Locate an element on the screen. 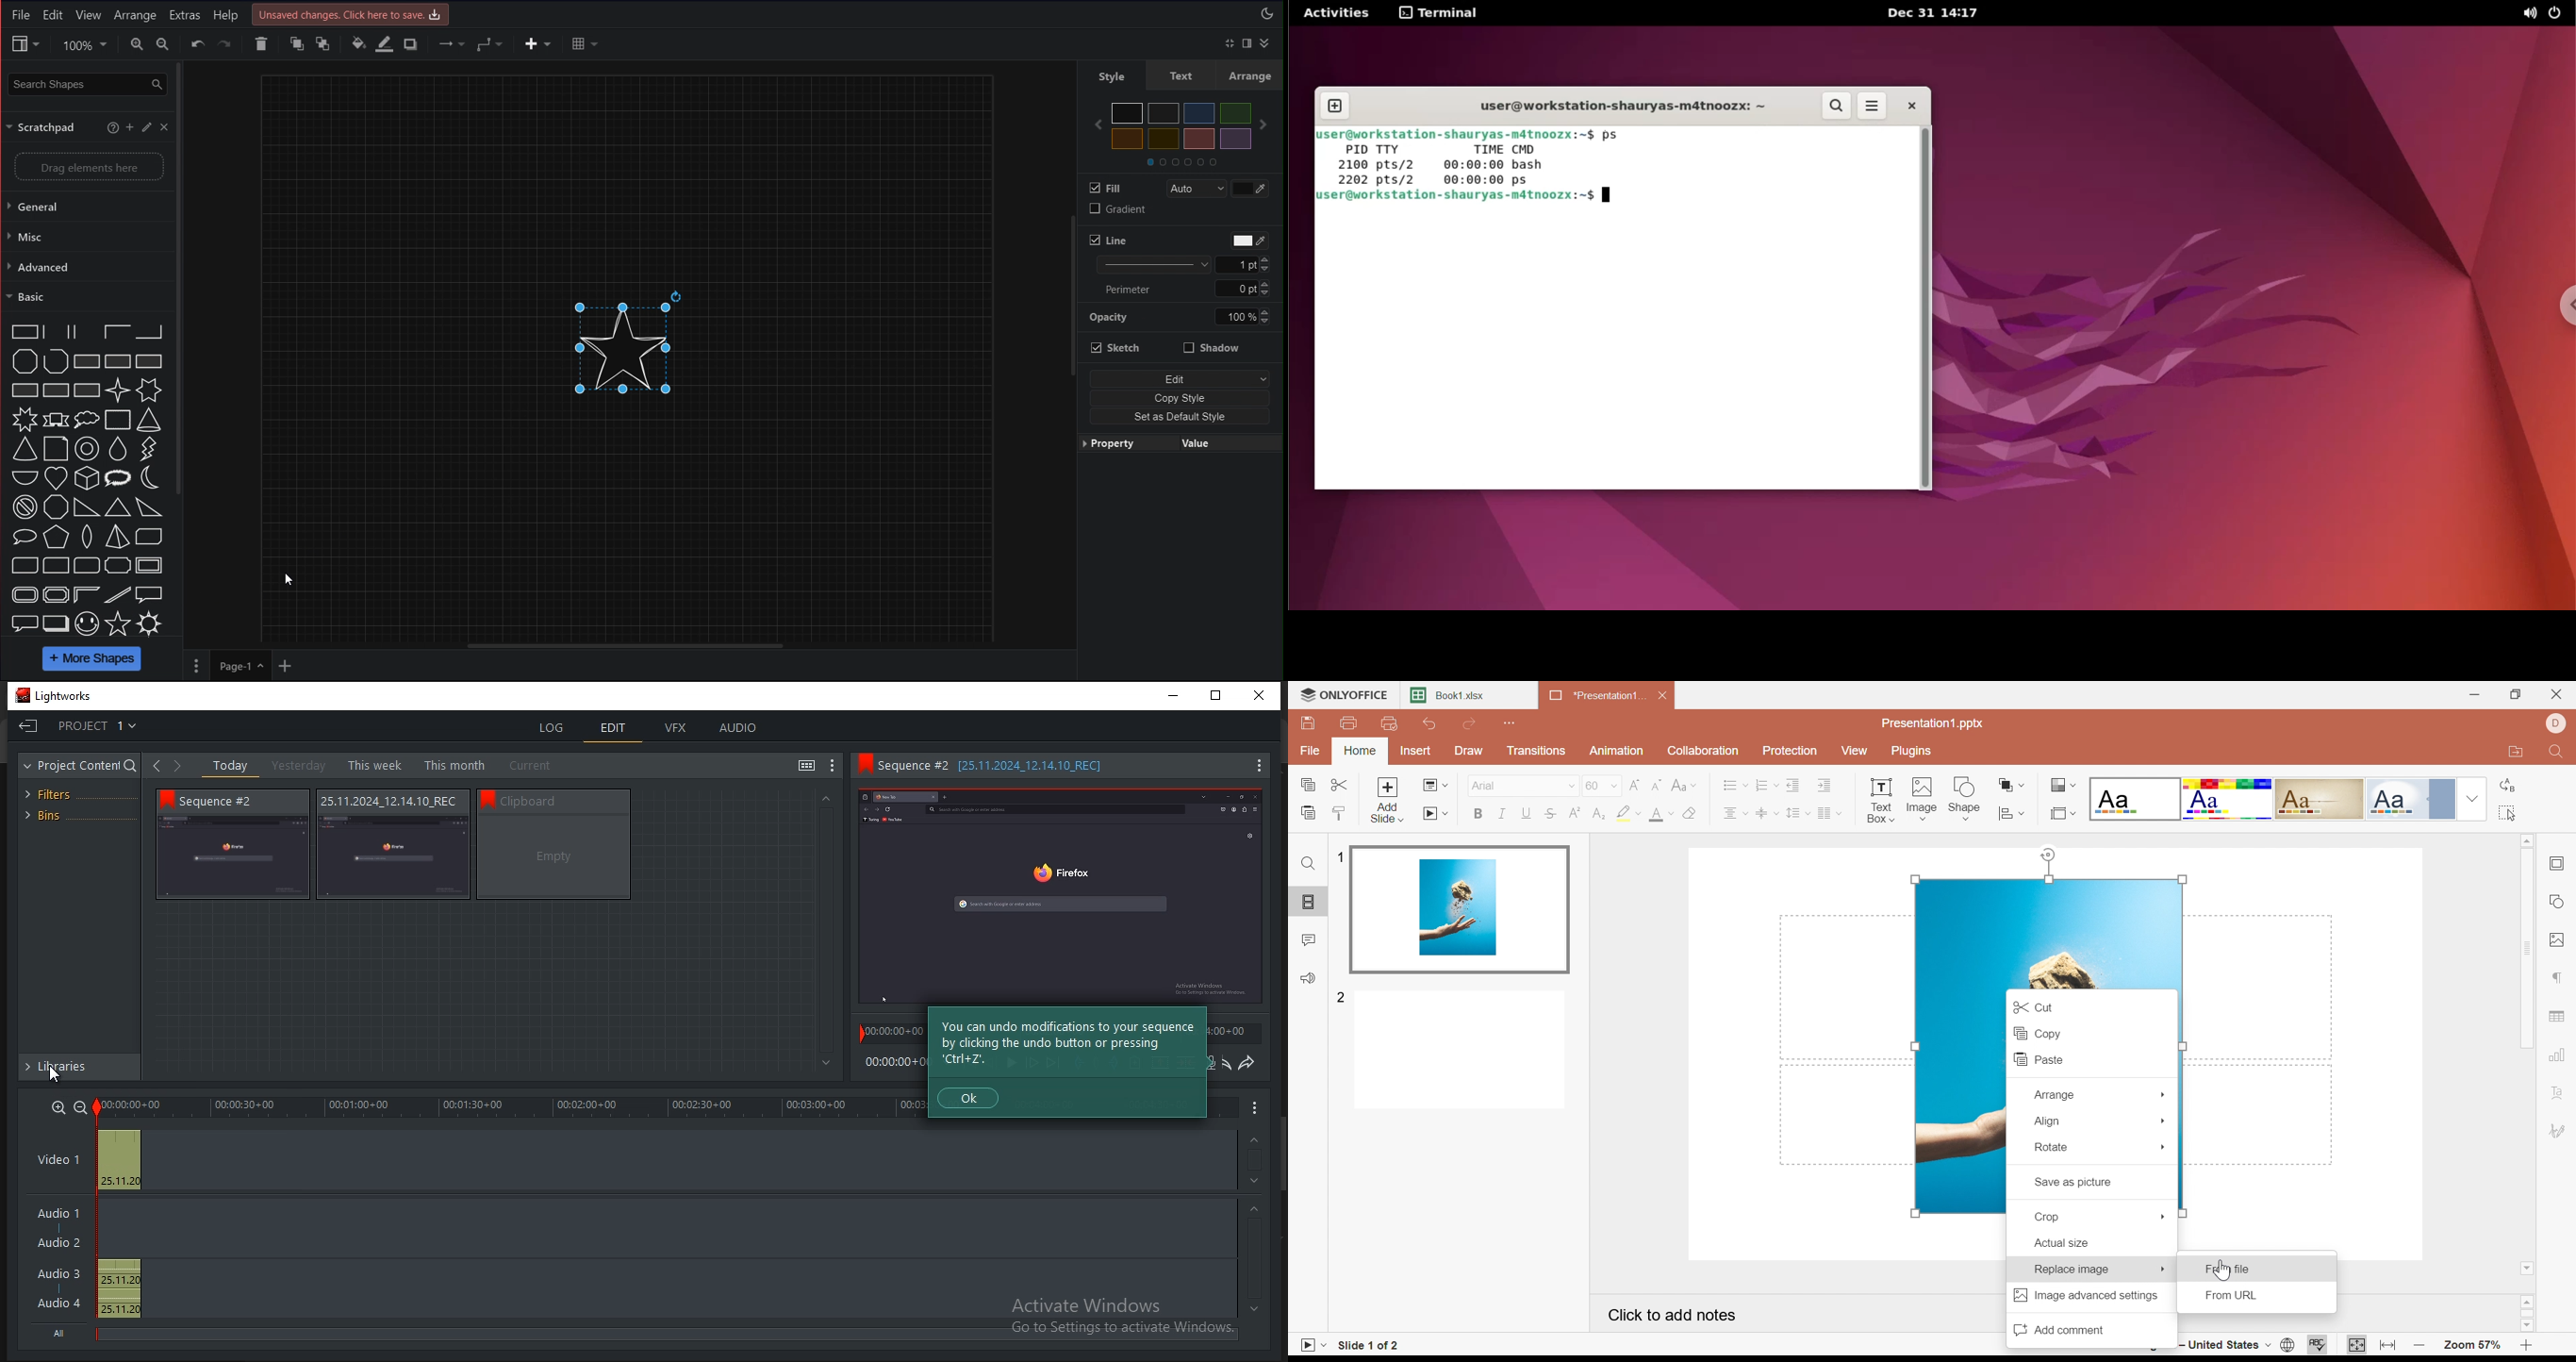 The image size is (2576, 1372). Select slide layout is located at coordinates (2063, 813).